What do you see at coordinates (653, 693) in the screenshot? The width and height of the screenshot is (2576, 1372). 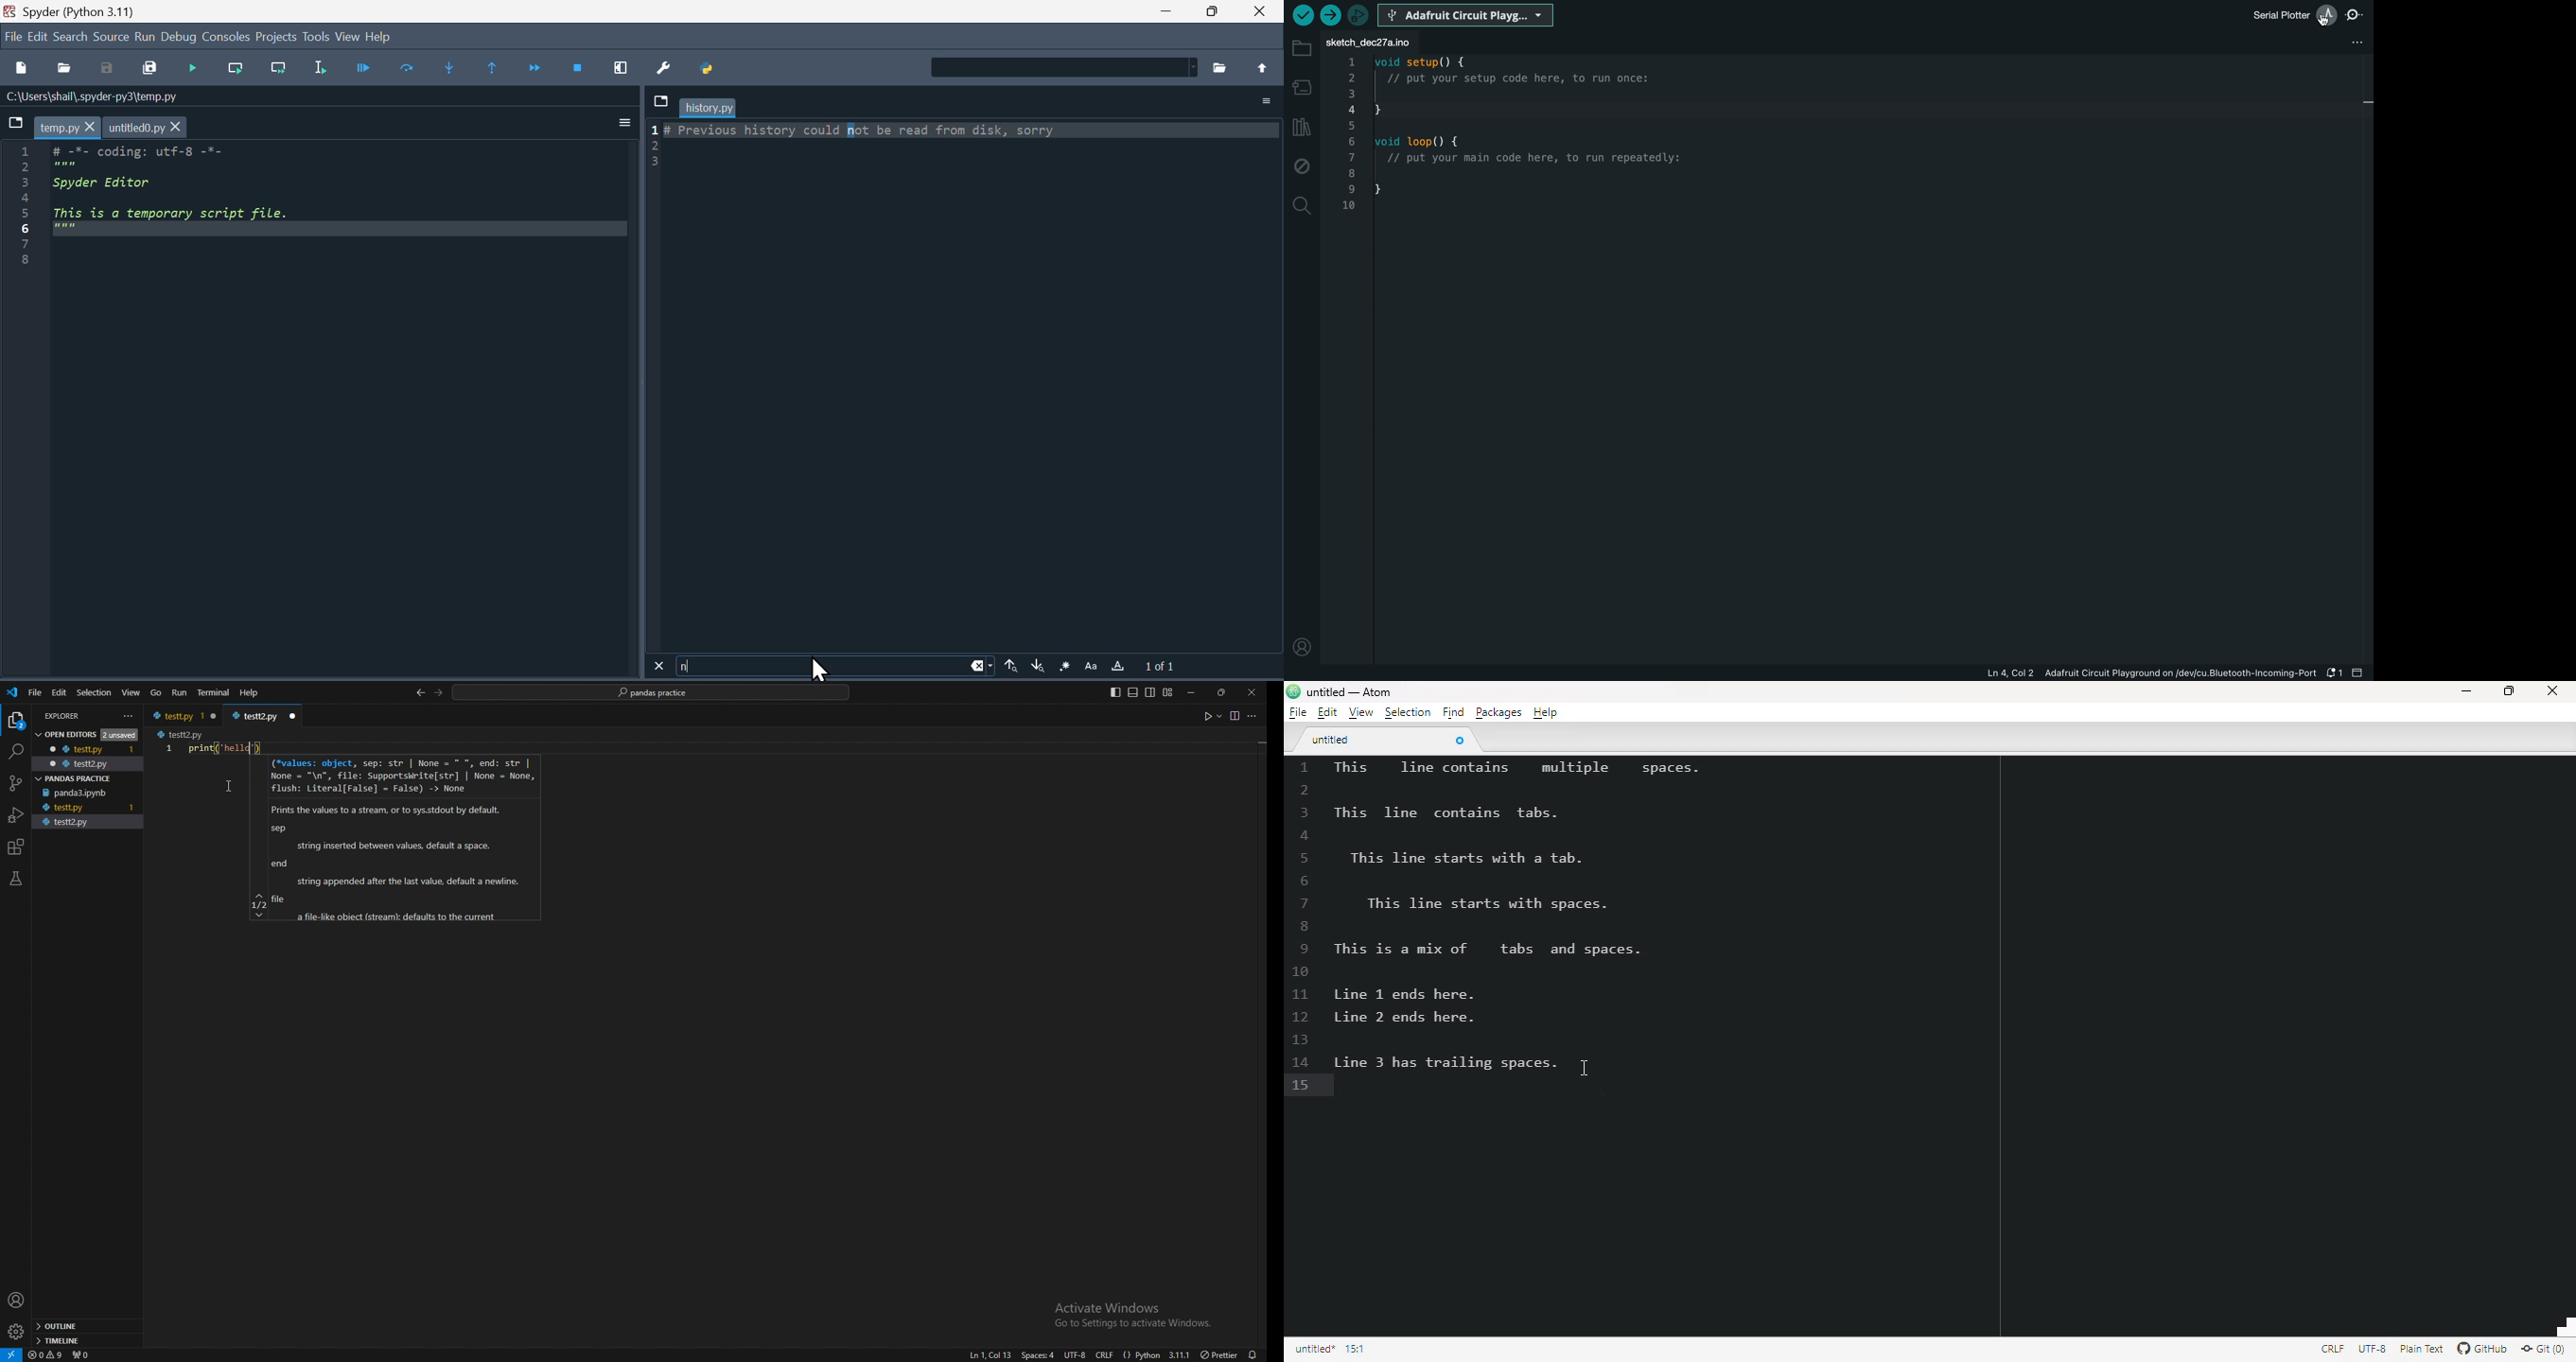 I see `pandas practice` at bounding box center [653, 693].